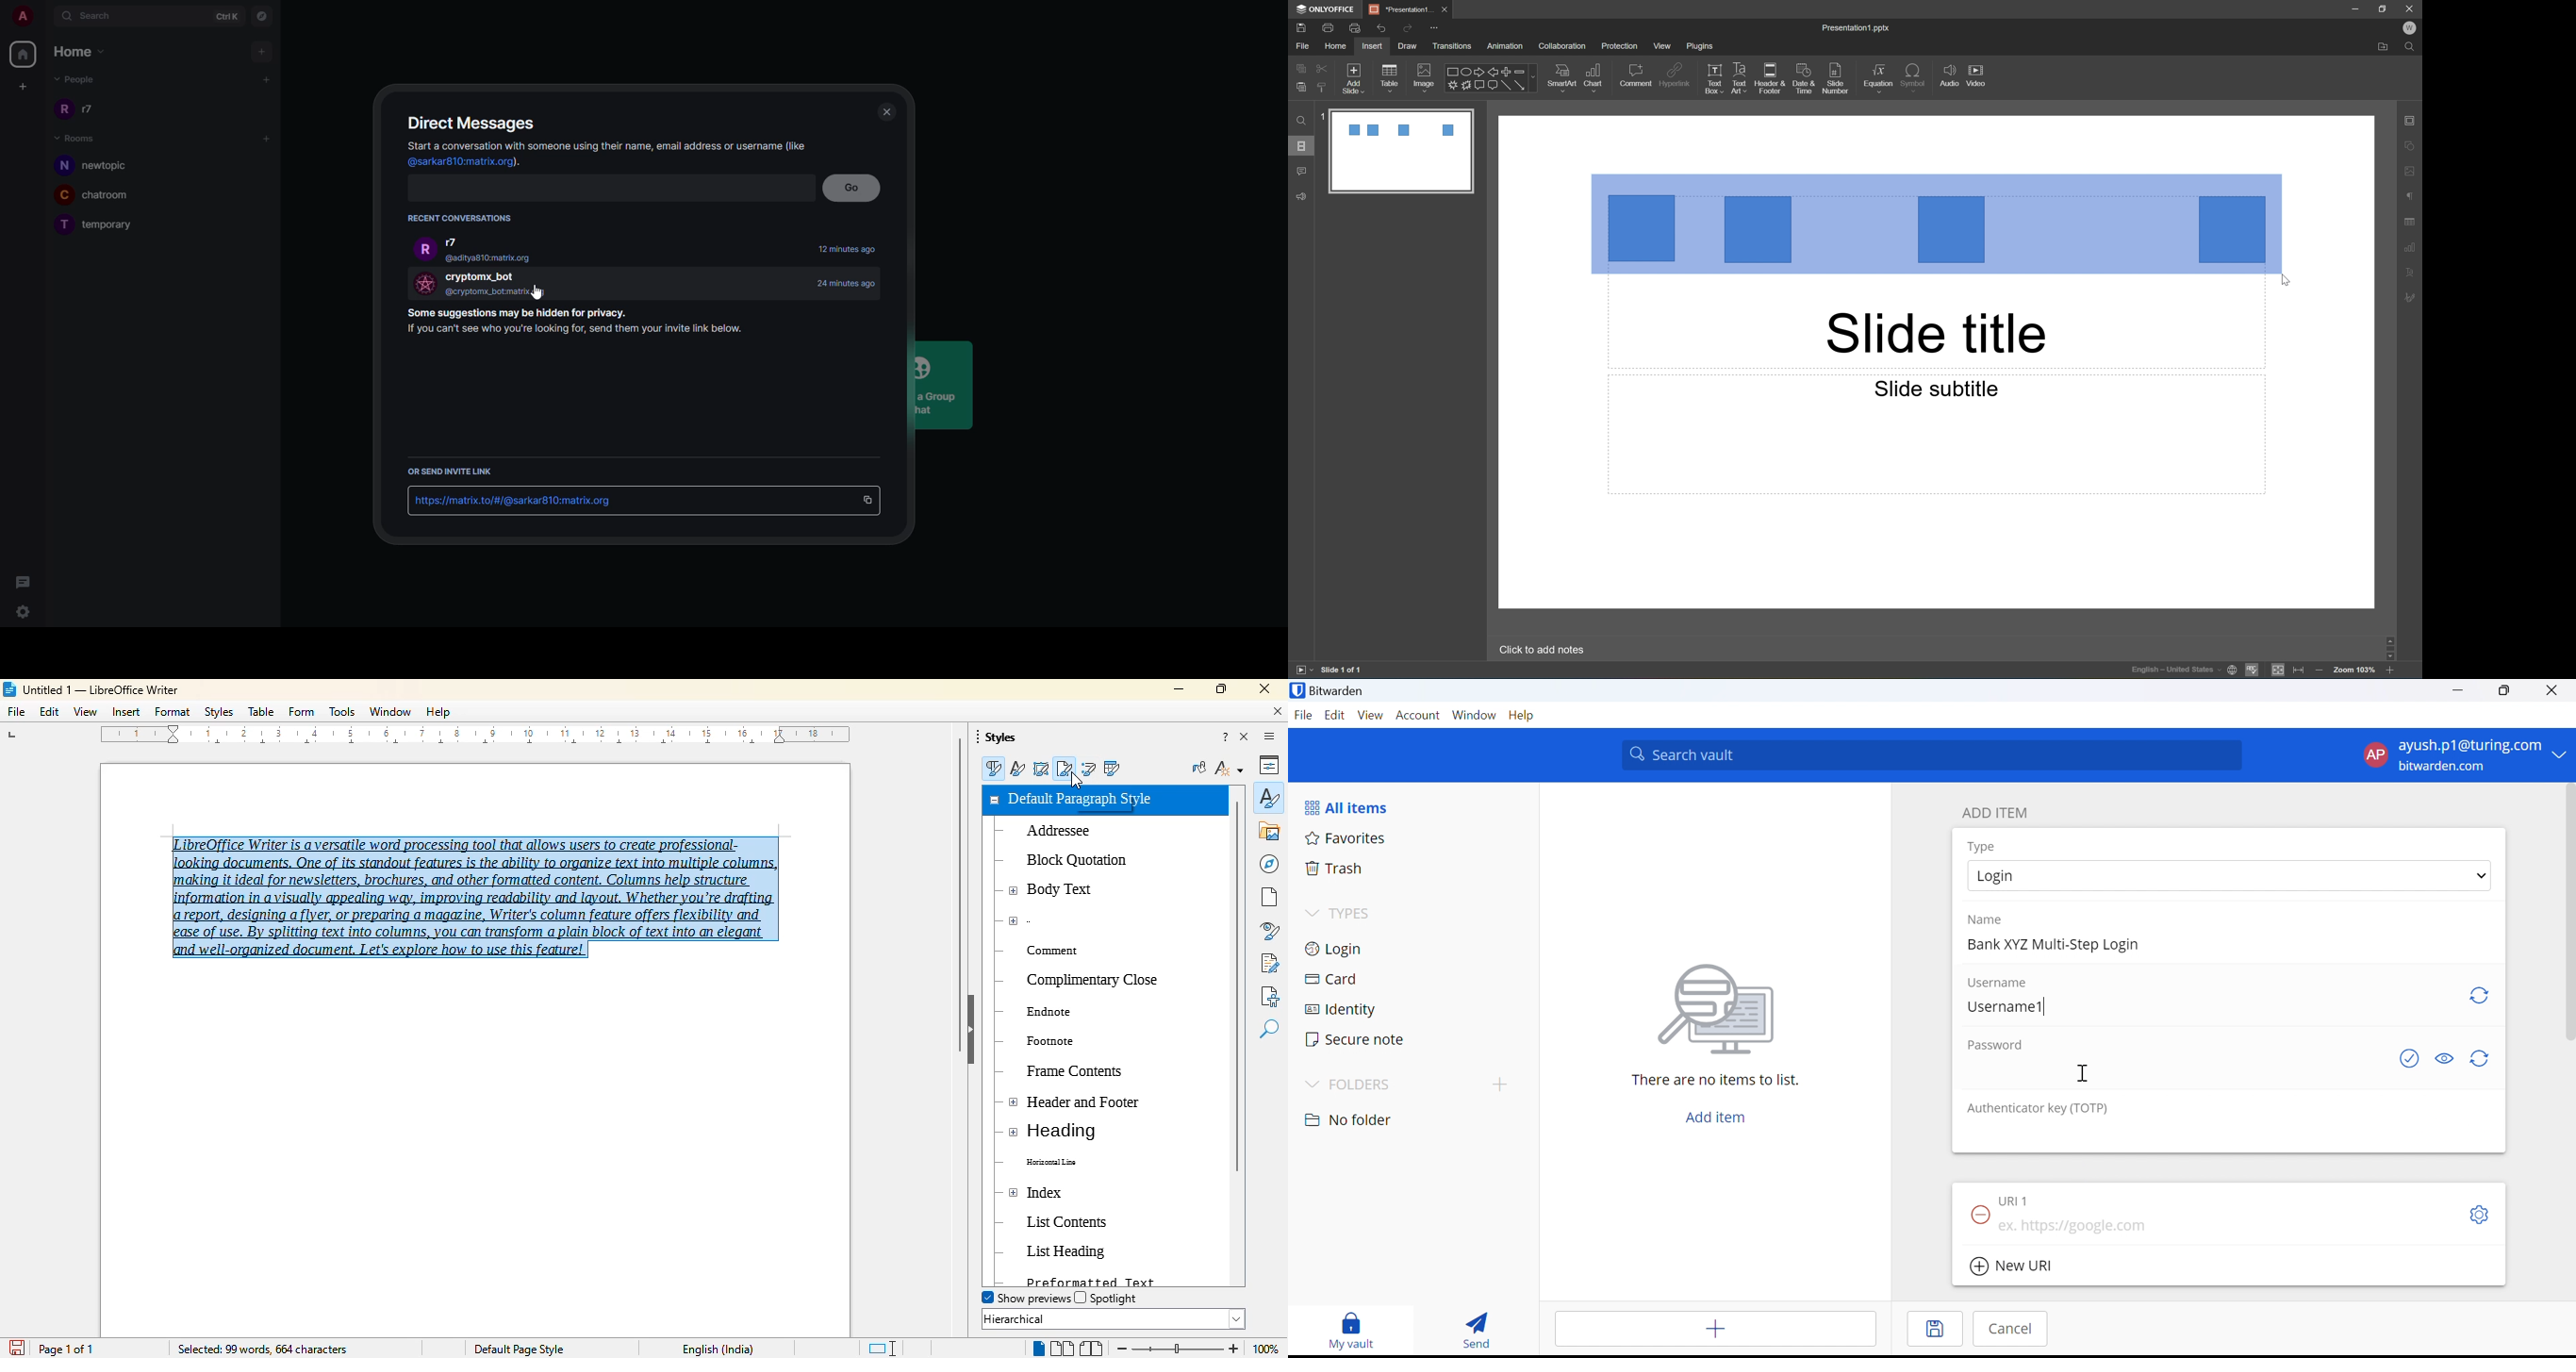 The height and width of the screenshot is (1372, 2576). Describe the element at coordinates (1179, 1346) in the screenshot. I see `Change zoom level` at that location.